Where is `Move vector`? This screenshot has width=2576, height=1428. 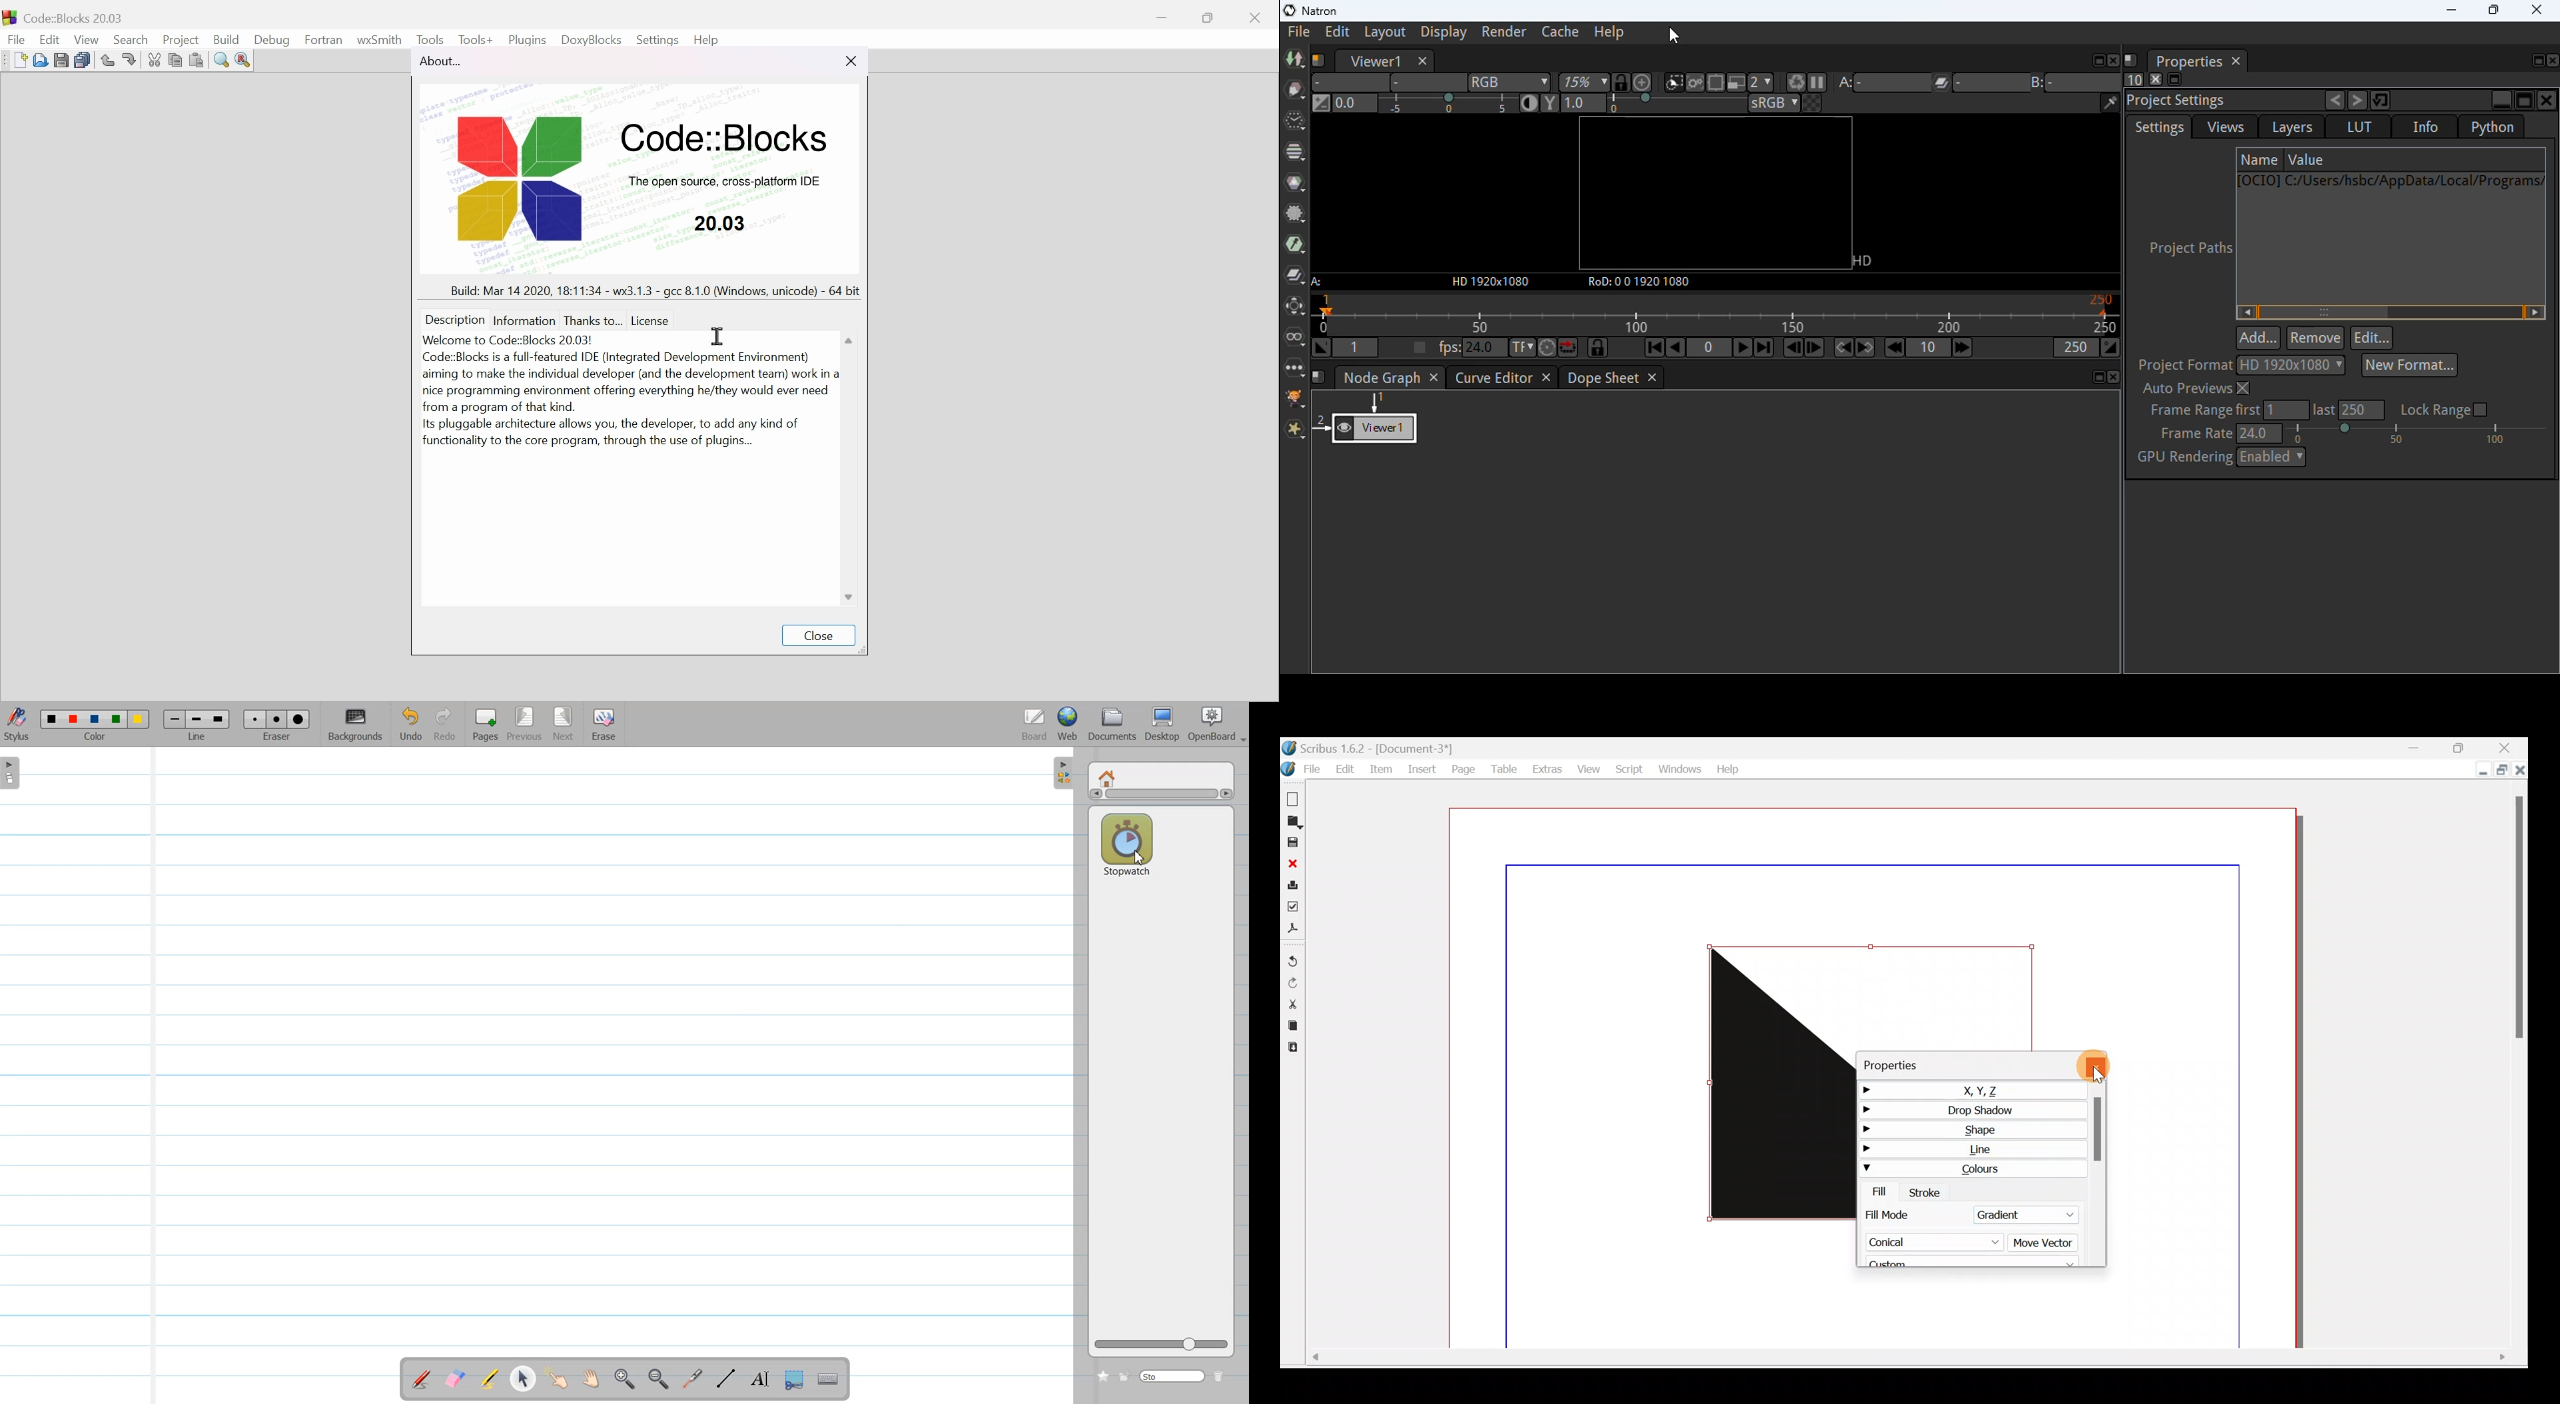 Move vector is located at coordinates (2045, 1243).